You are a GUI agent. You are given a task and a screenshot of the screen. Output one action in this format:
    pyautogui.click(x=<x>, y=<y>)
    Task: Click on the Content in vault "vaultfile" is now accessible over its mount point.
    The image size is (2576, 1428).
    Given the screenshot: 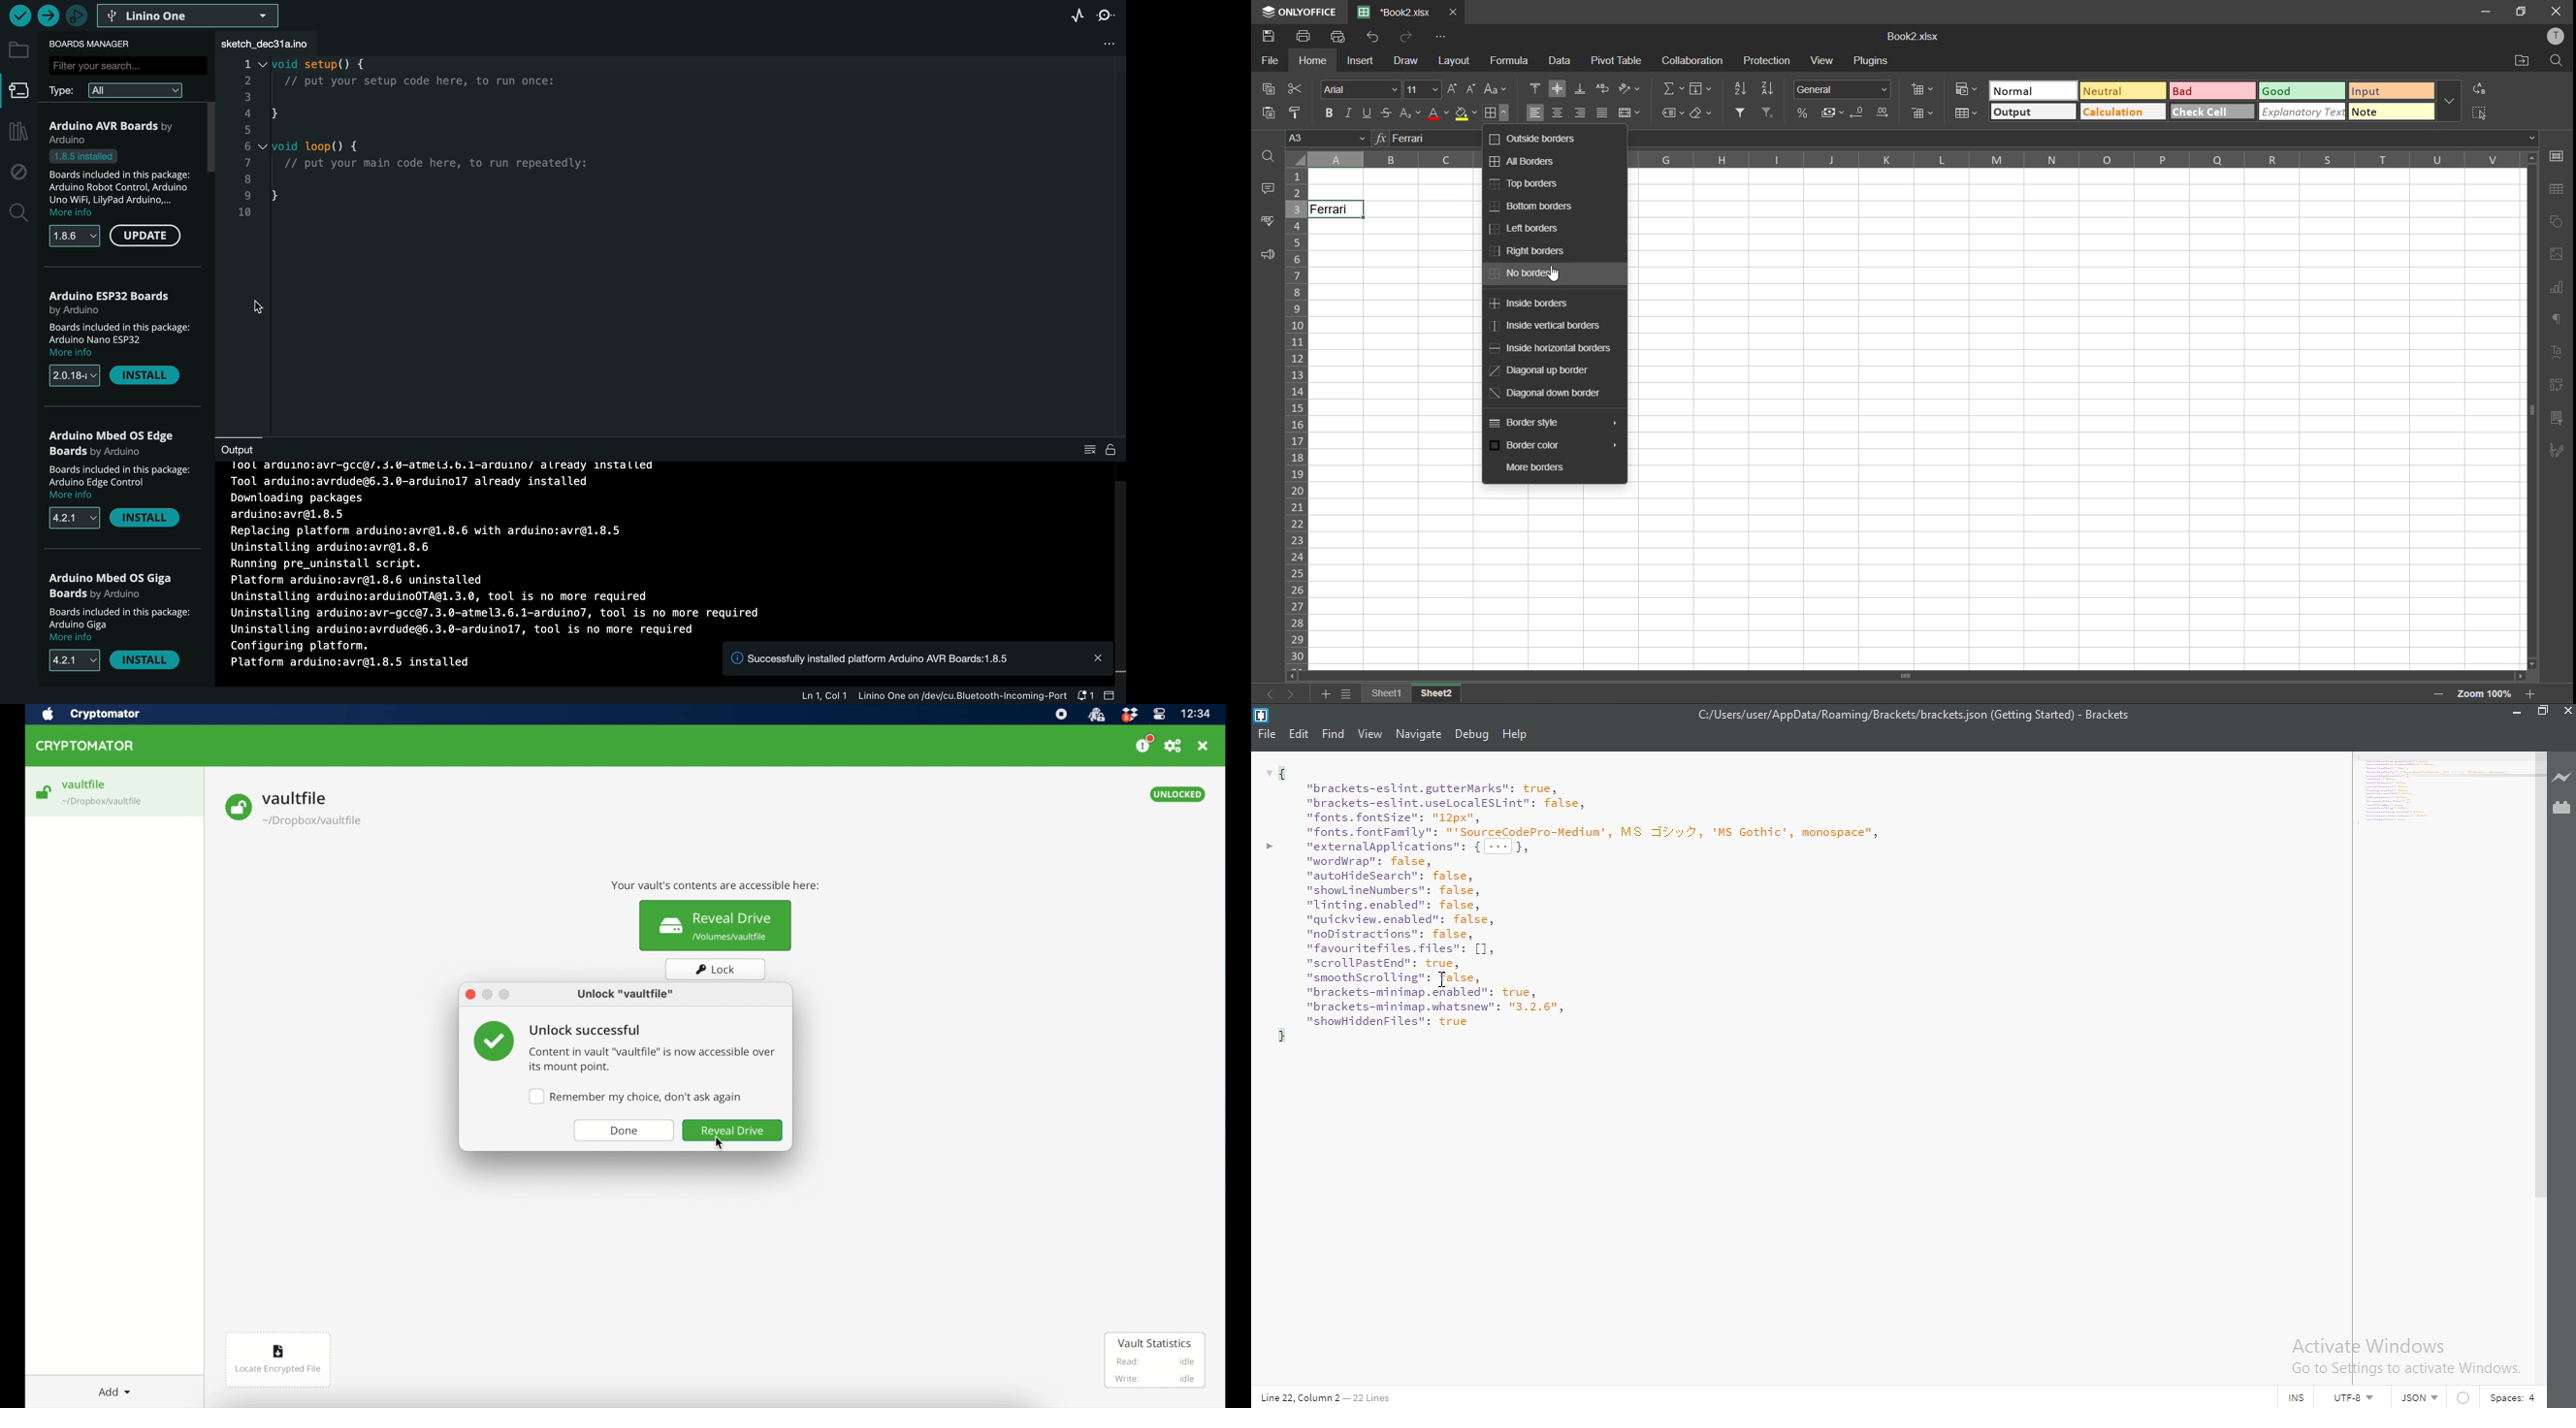 What is the action you would take?
    pyautogui.click(x=653, y=1061)
    